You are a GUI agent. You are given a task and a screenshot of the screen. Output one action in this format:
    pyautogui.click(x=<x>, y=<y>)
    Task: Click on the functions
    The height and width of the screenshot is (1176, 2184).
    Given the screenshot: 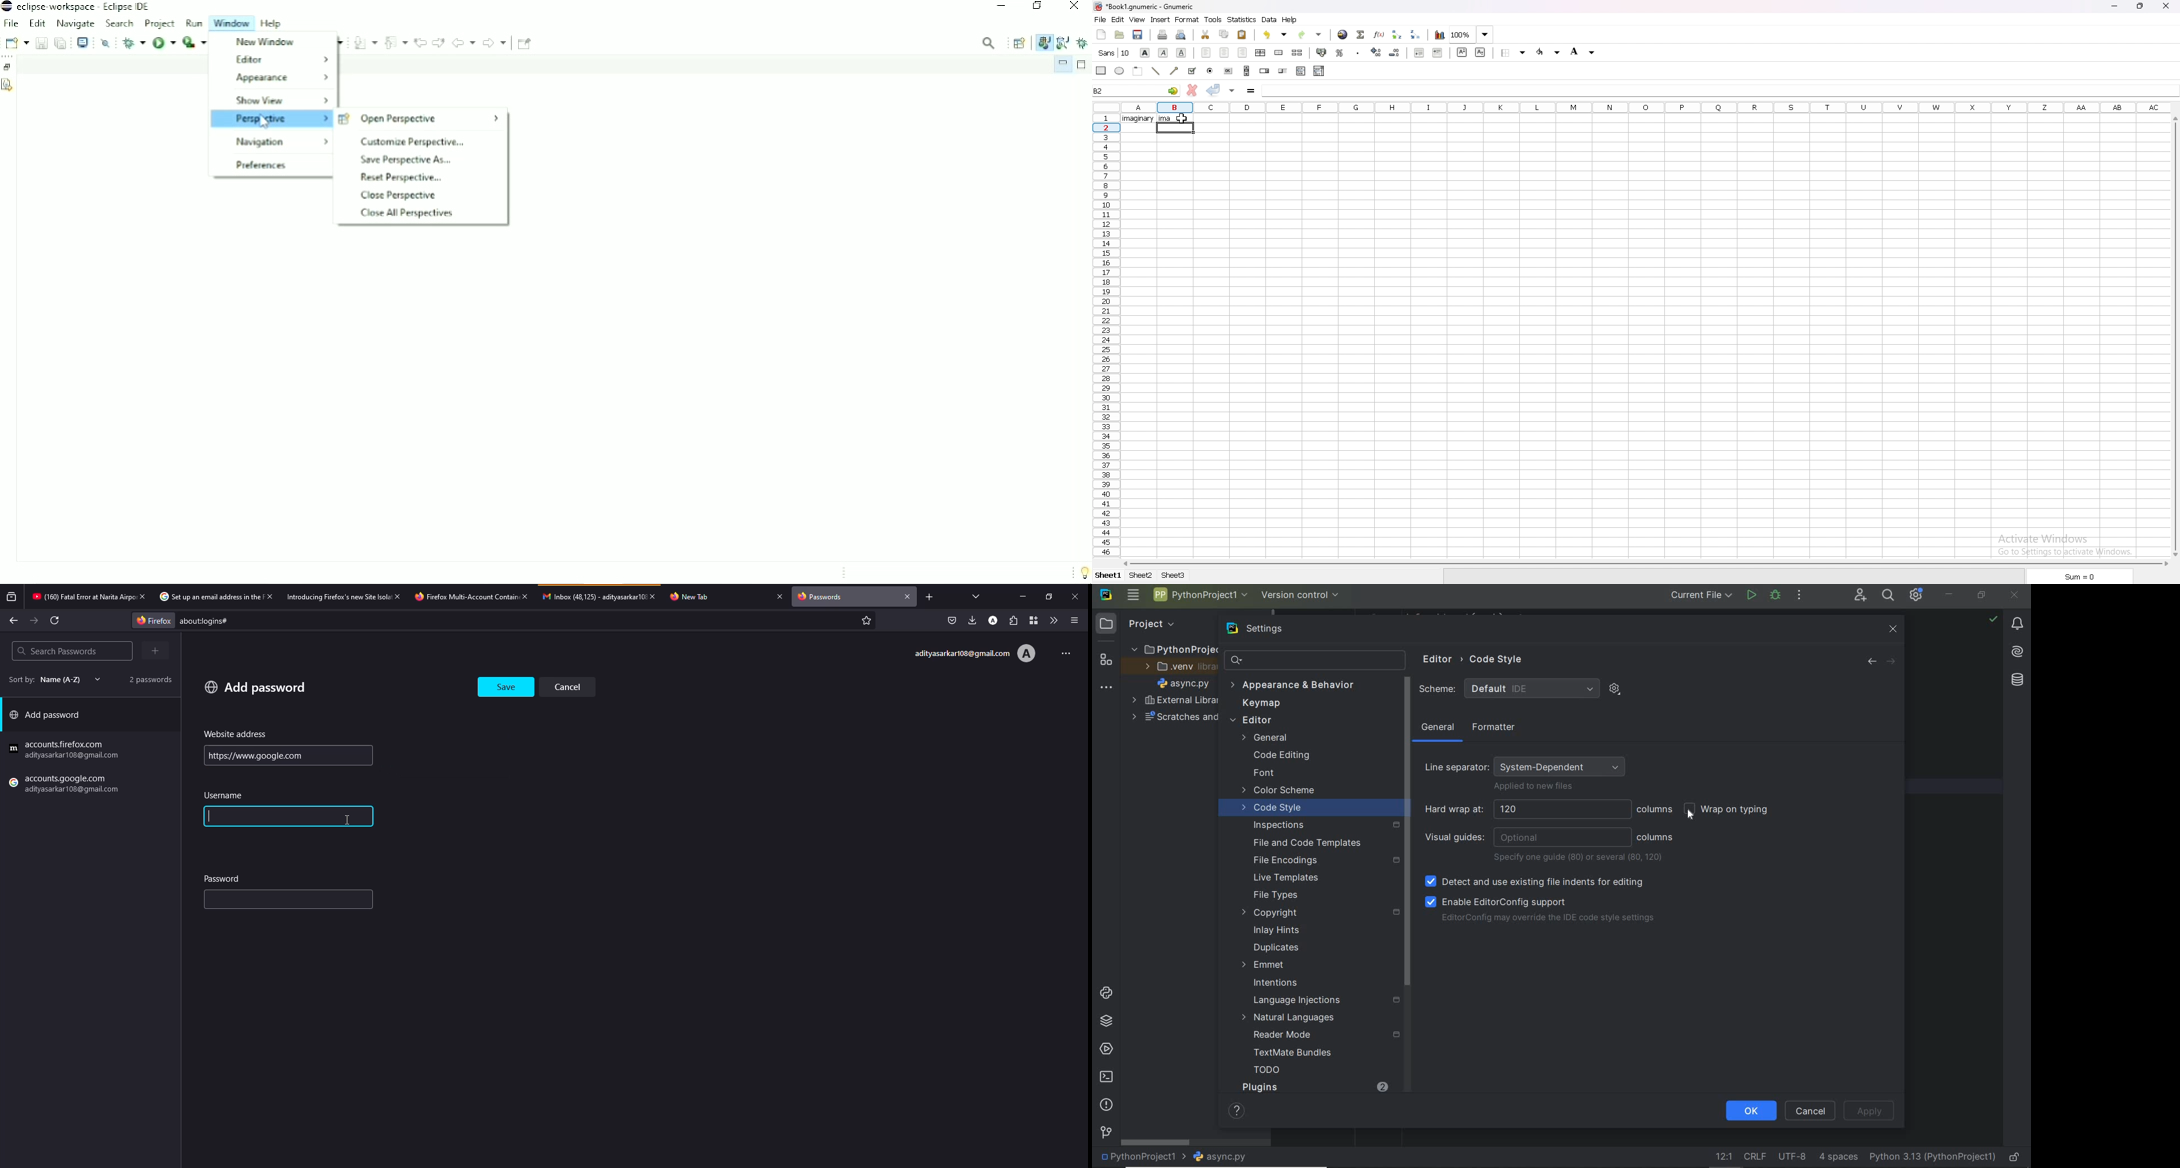 What is the action you would take?
    pyautogui.click(x=1379, y=35)
    